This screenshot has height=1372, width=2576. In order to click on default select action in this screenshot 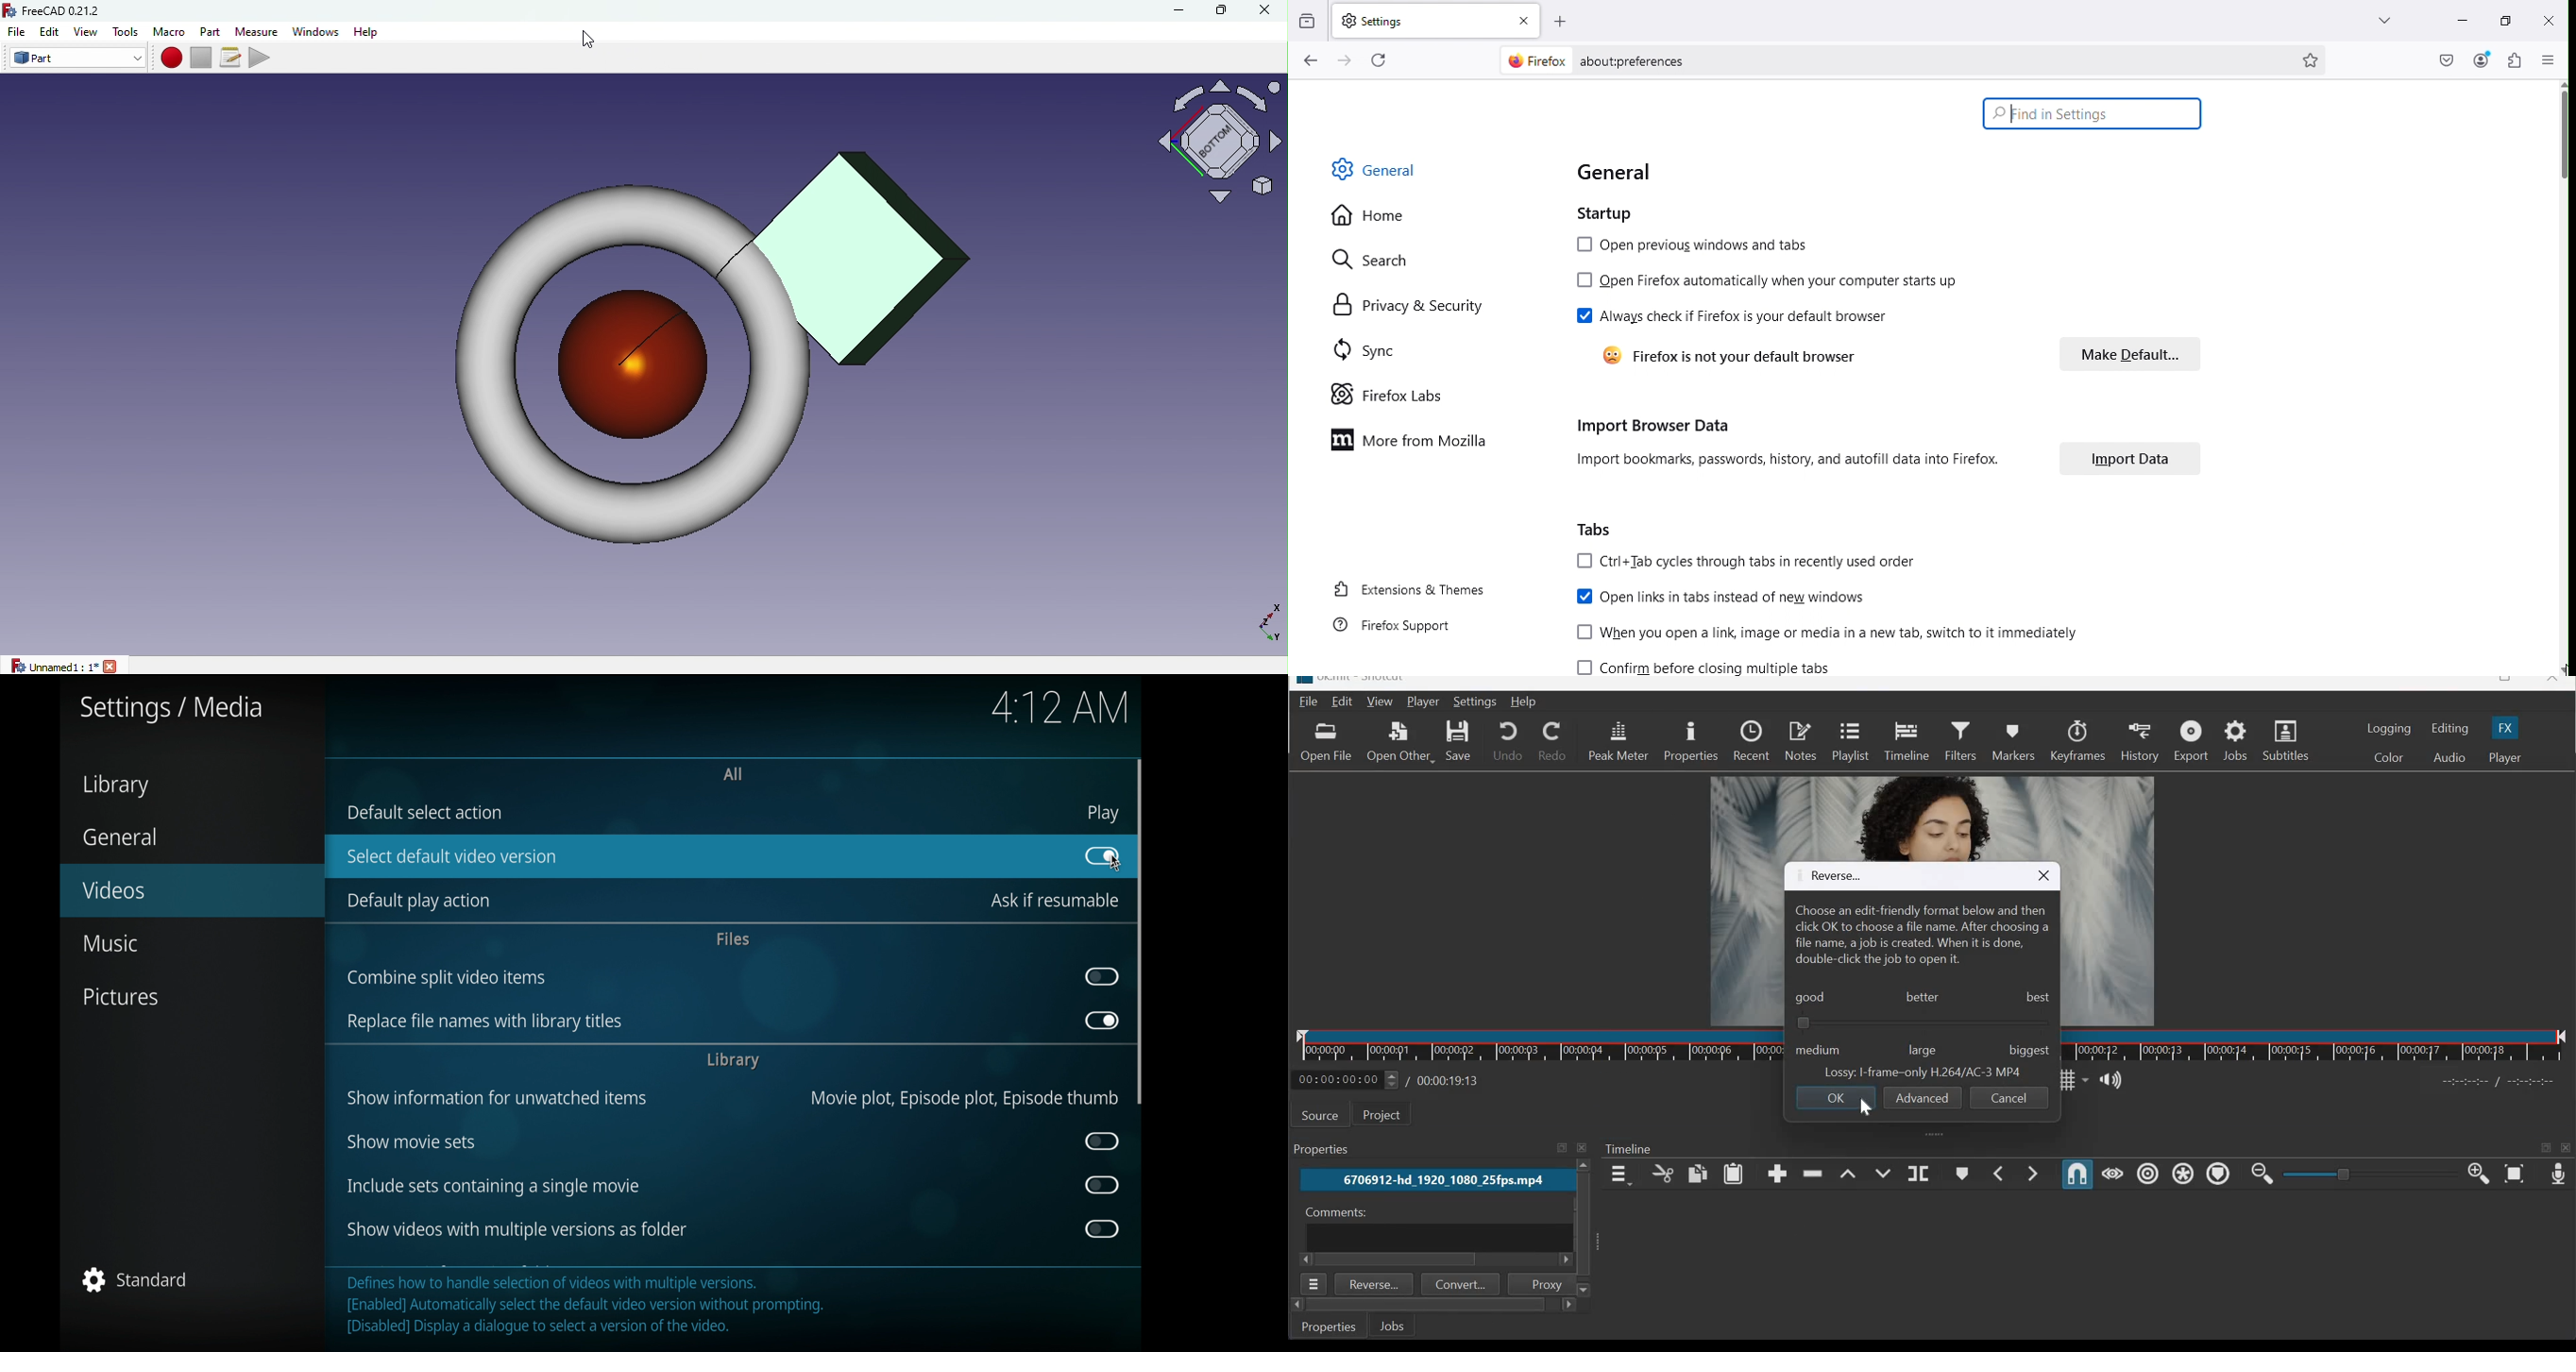, I will do `click(426, 812)`.